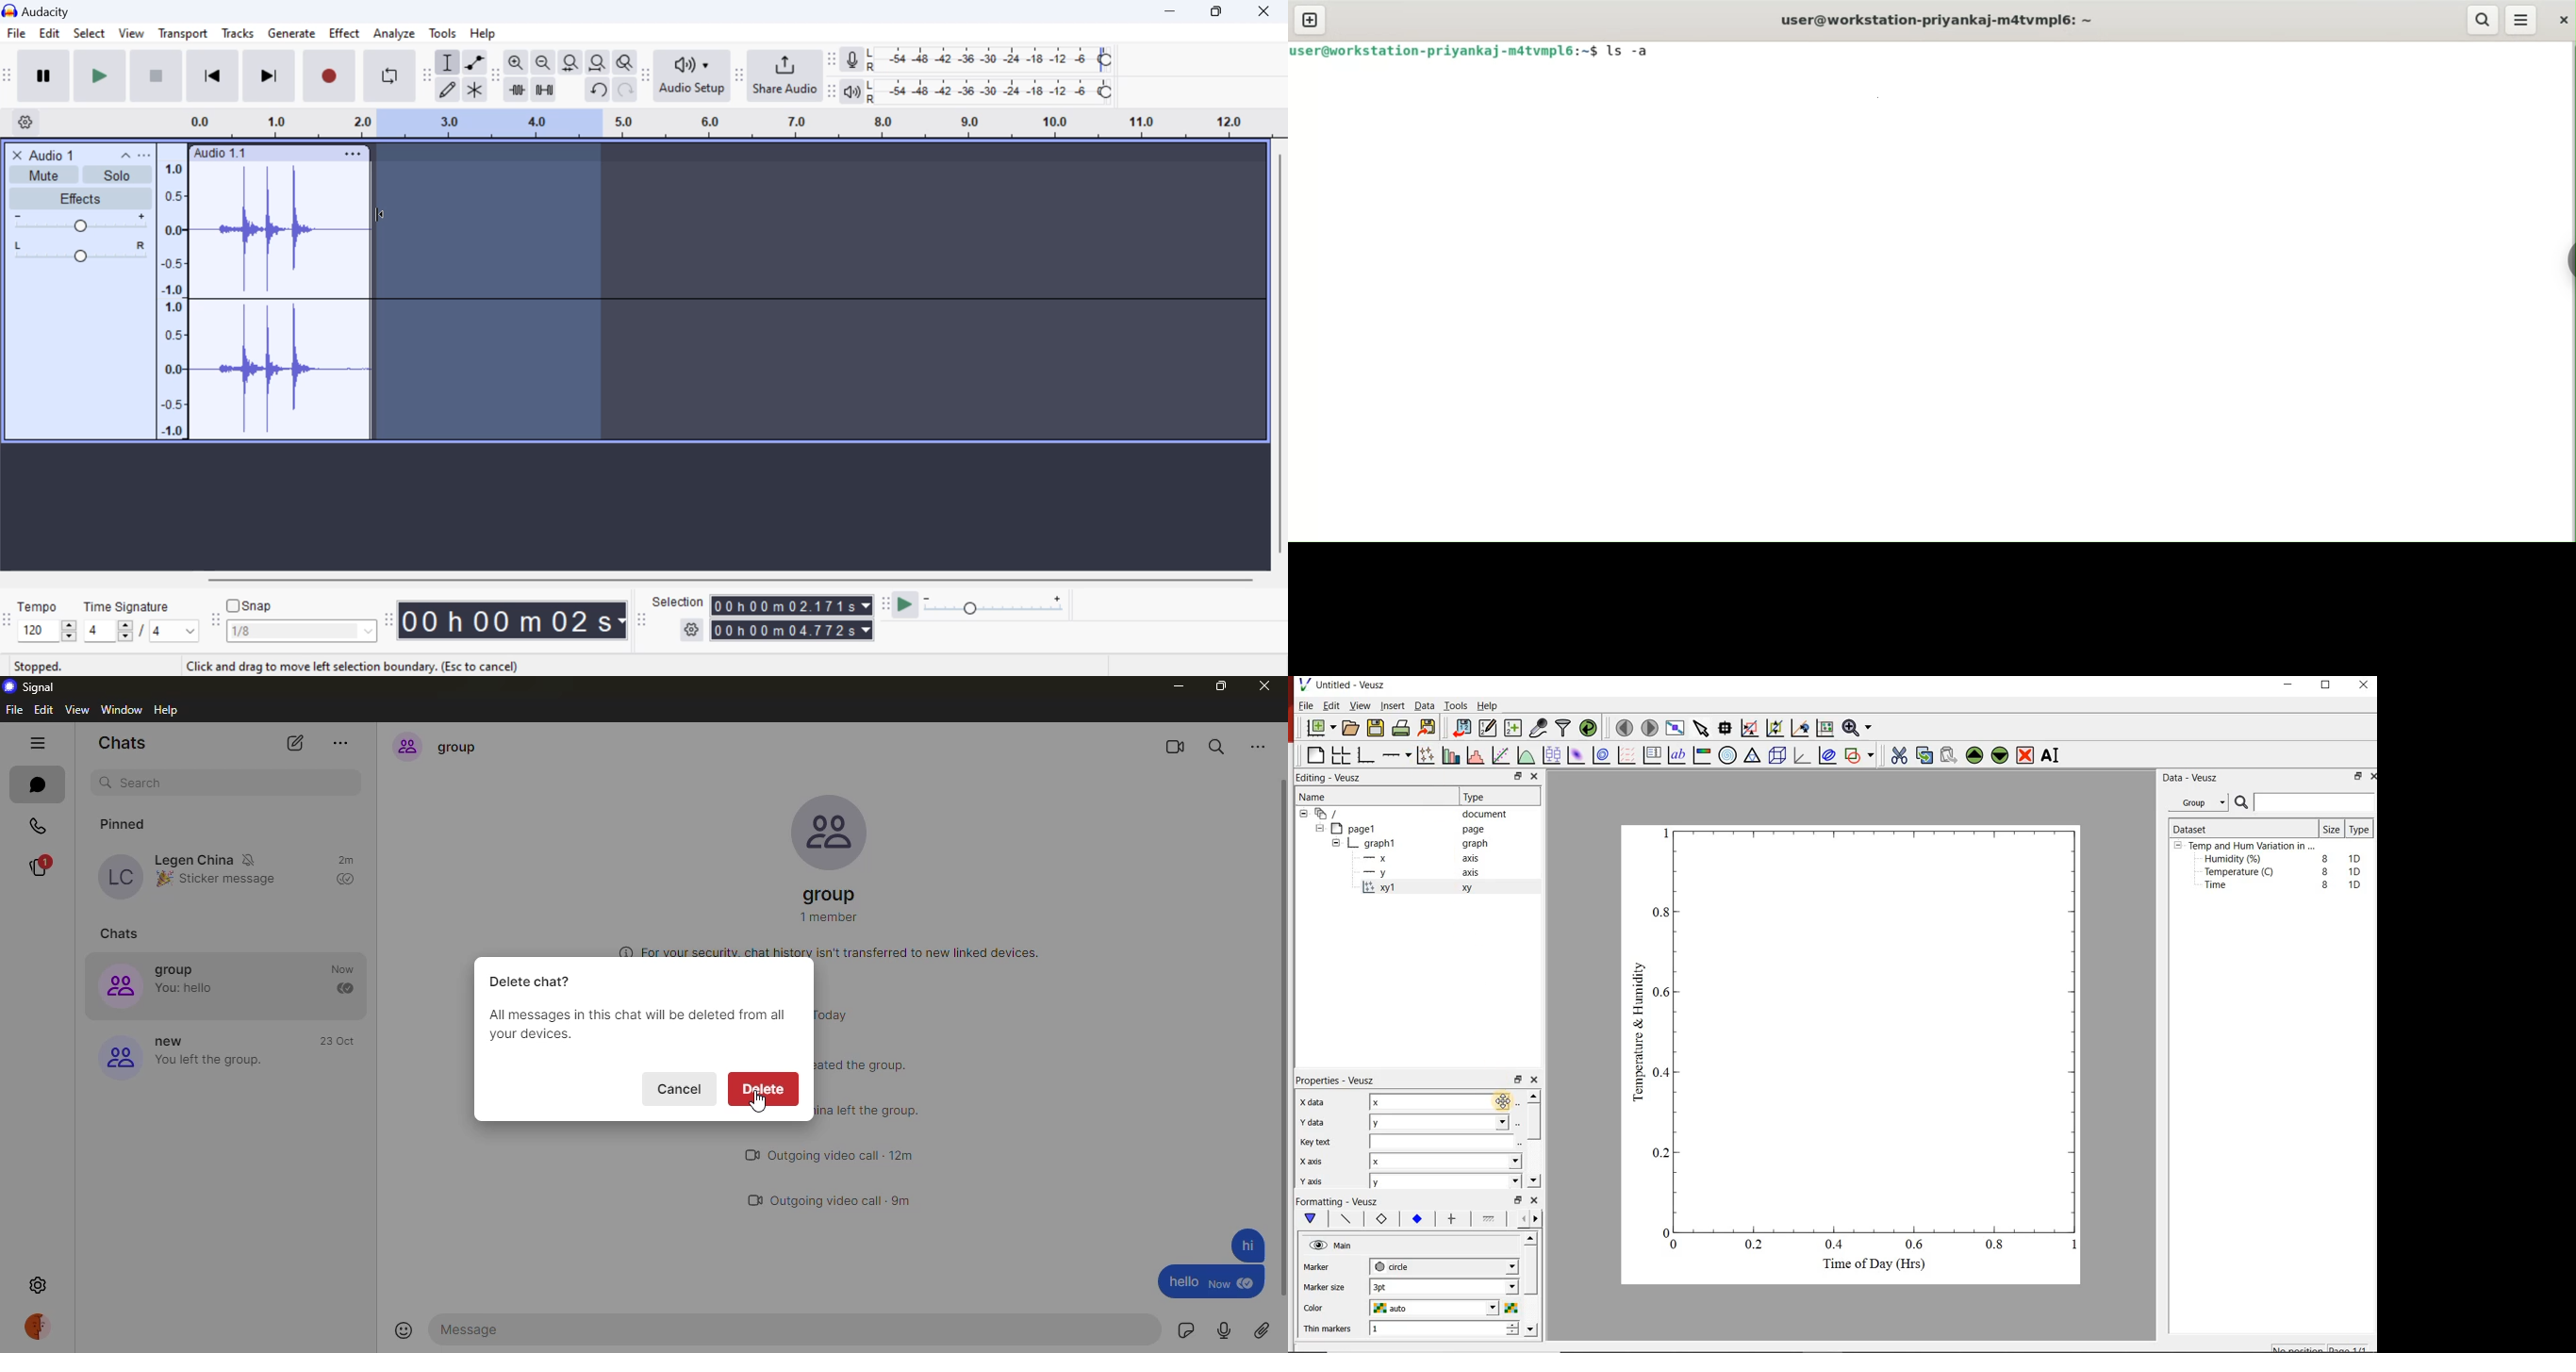 The image size is (2576, 1372). I want to click on maximize, so click(2333, 685).